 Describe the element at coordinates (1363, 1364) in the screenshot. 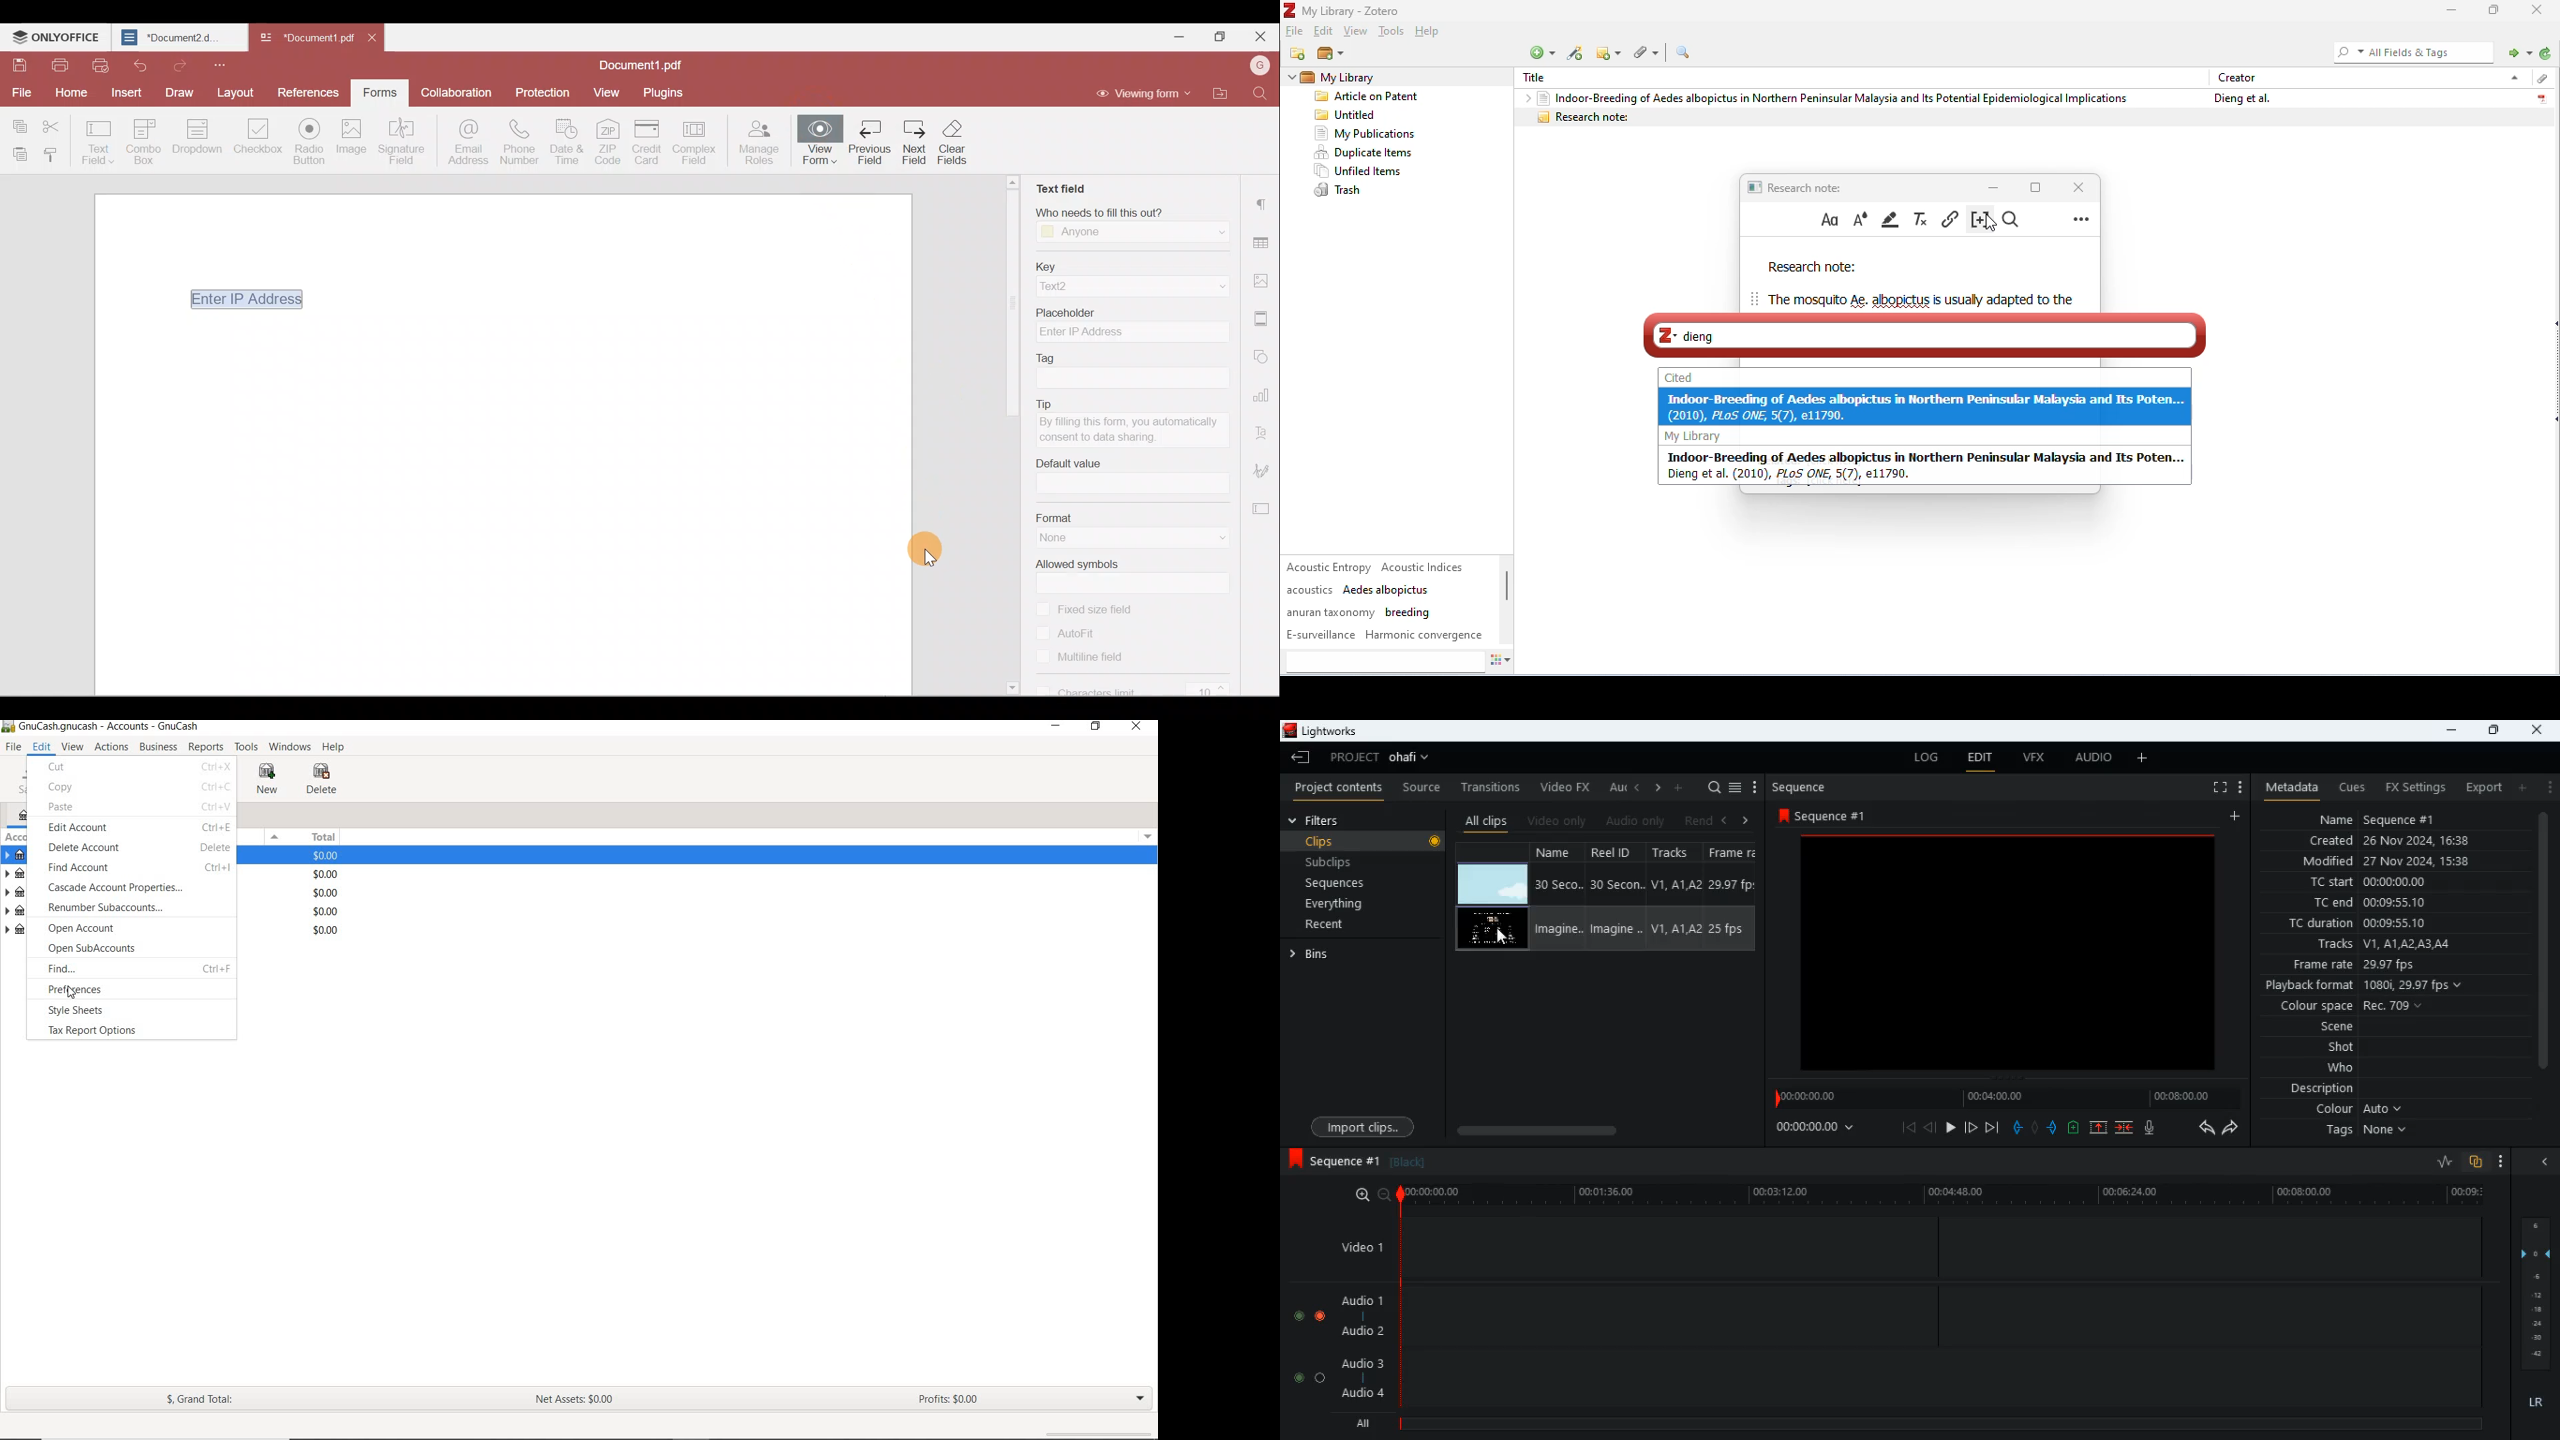

I see `audio 3` at that location.